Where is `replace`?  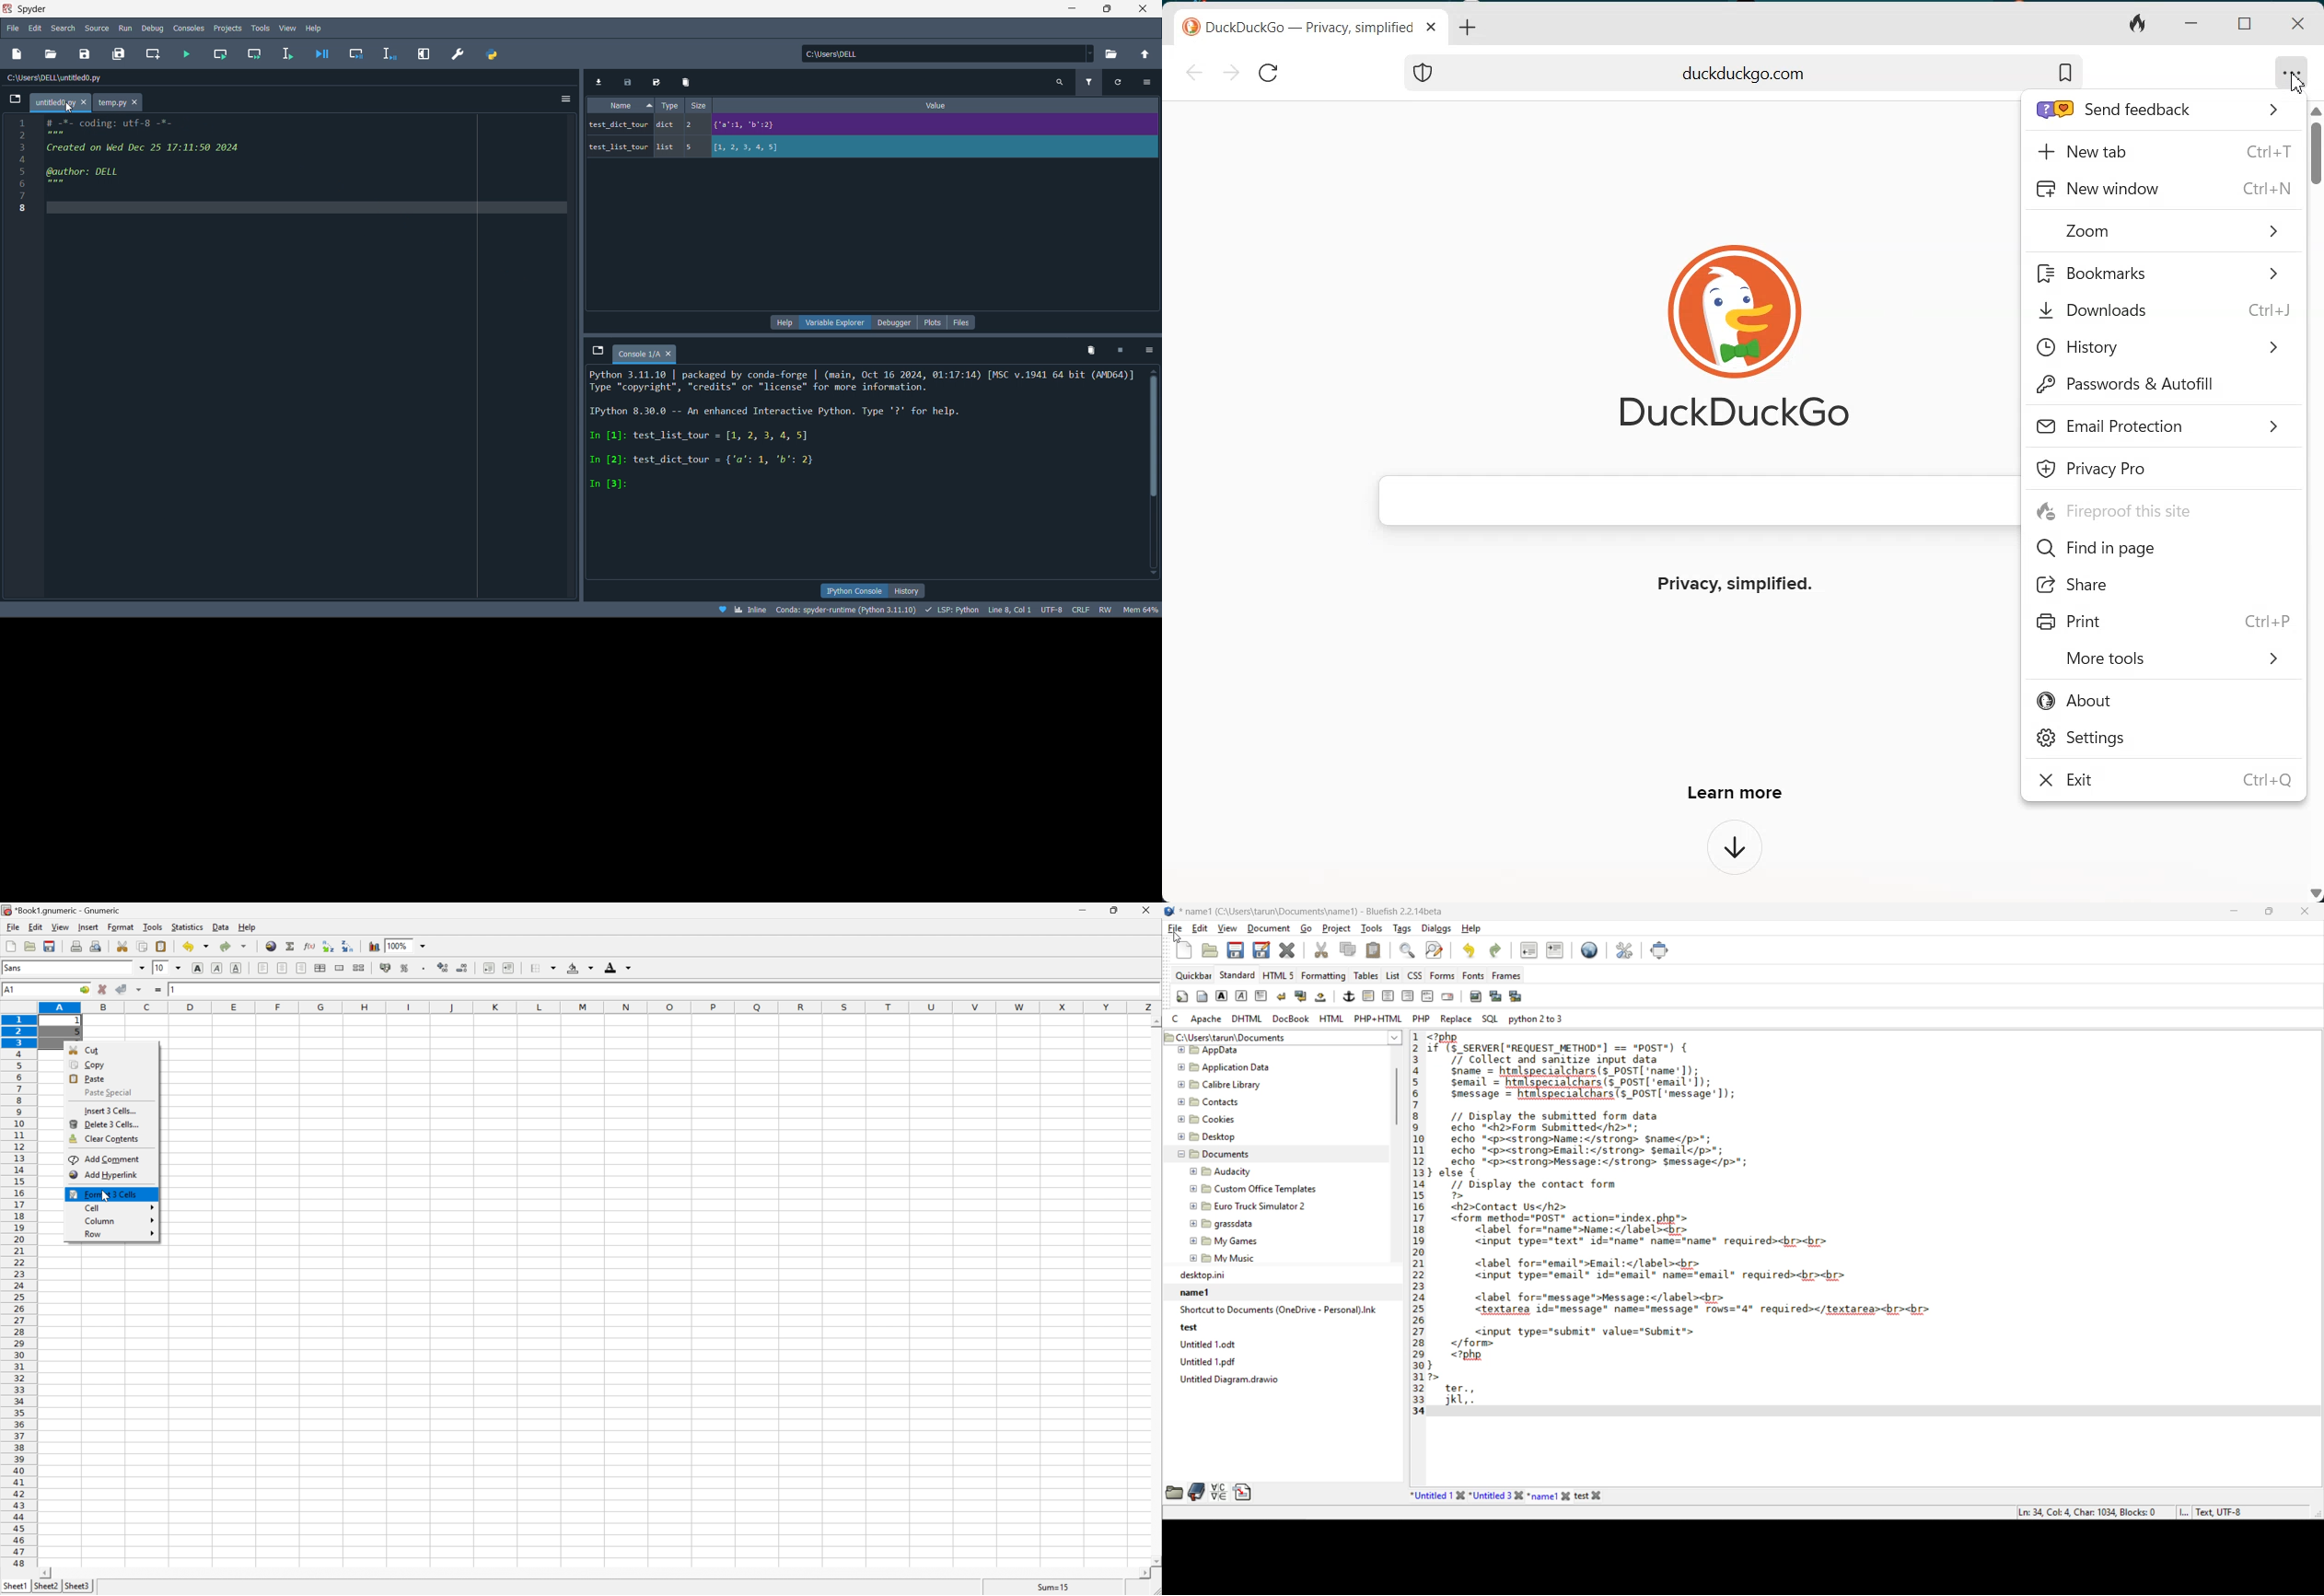
replace is located at coordinates (1456, 1020).